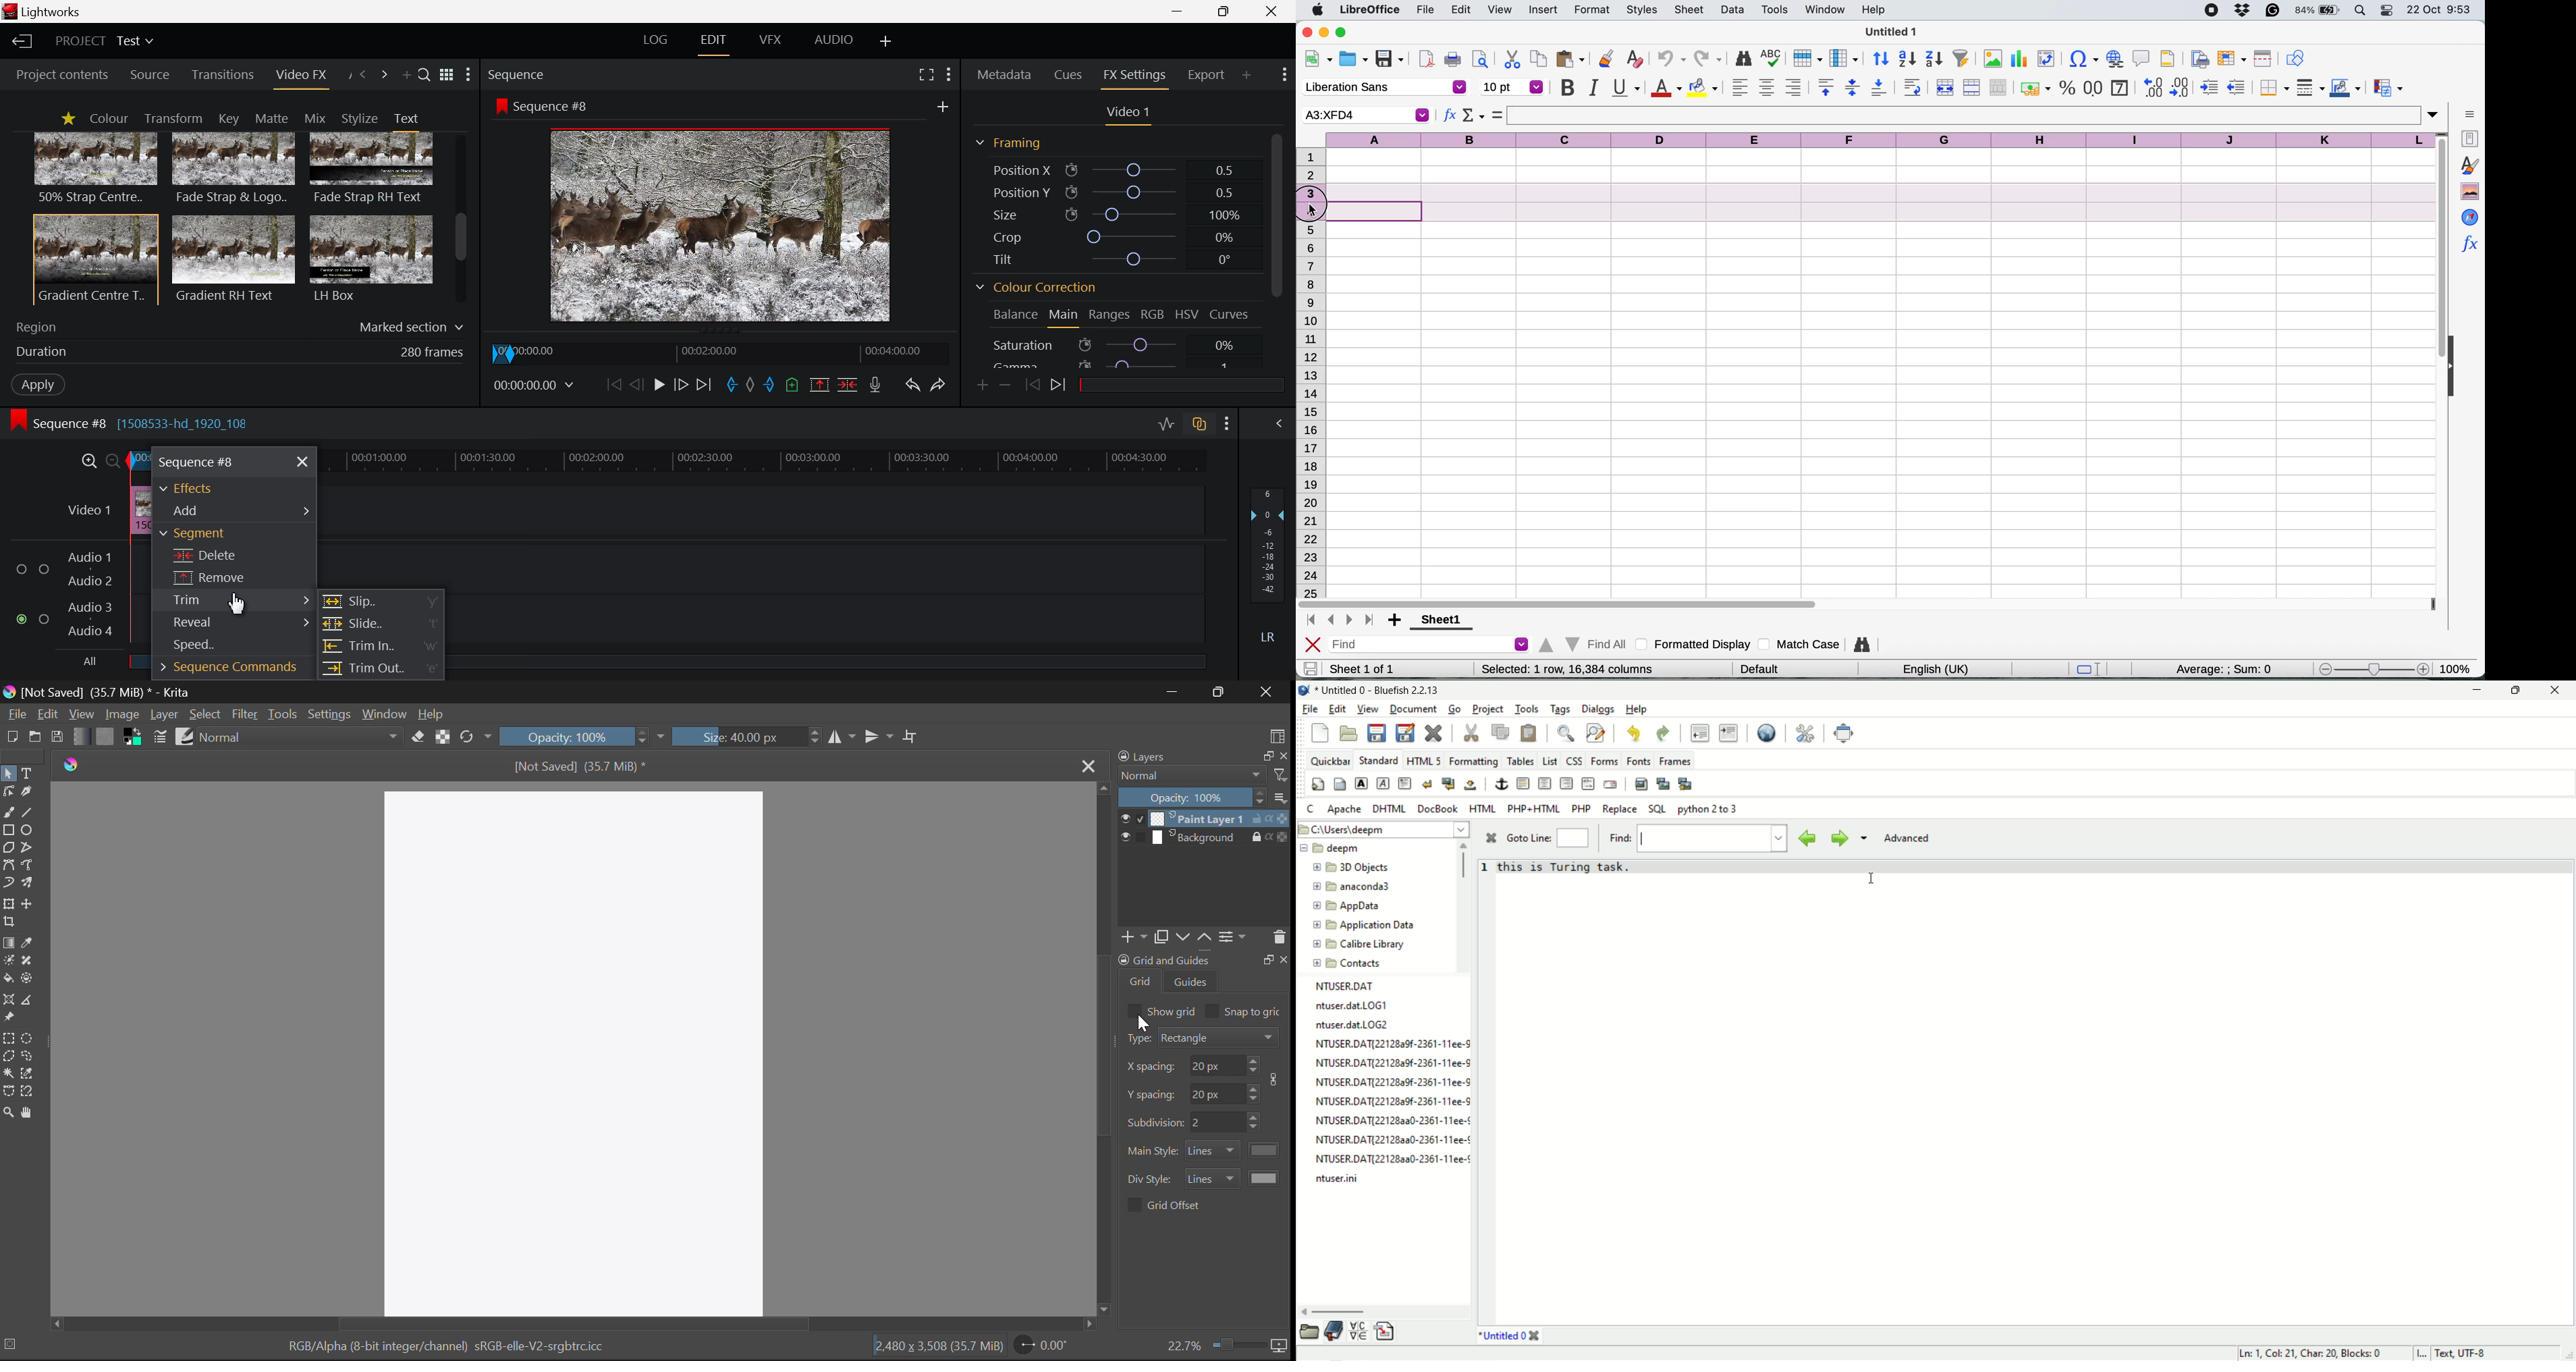 The height and width of the screenshot is (1372, 2576). What do you see at coordinates (1330, 761) in the screenshot?
I see `quickbar` at bounding box center [1330, 761].